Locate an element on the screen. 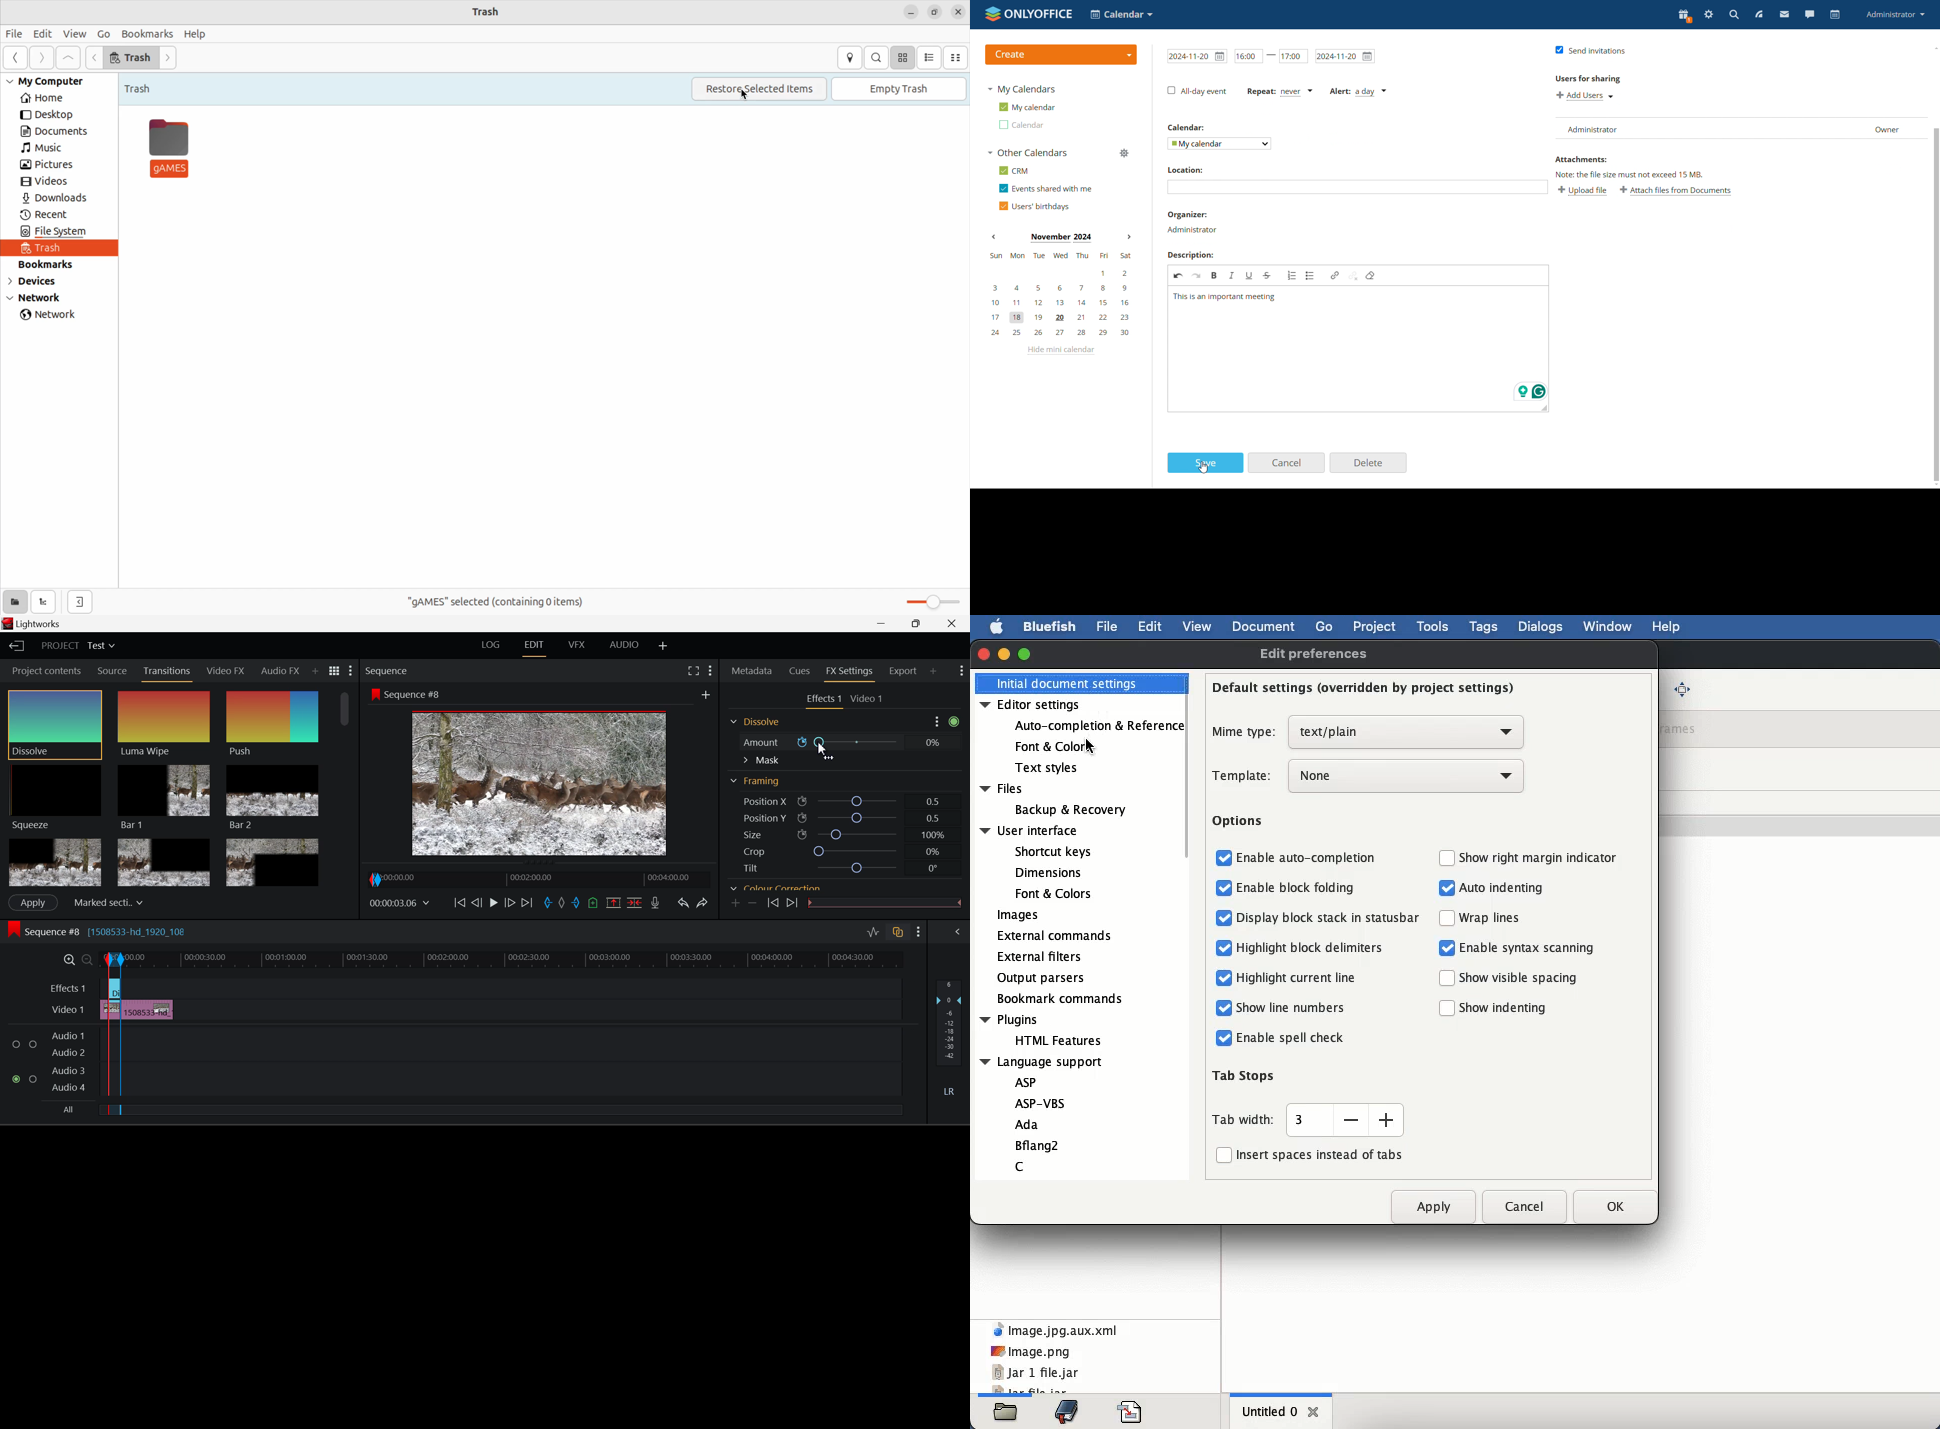  Close is located at coordinates (953, 624).